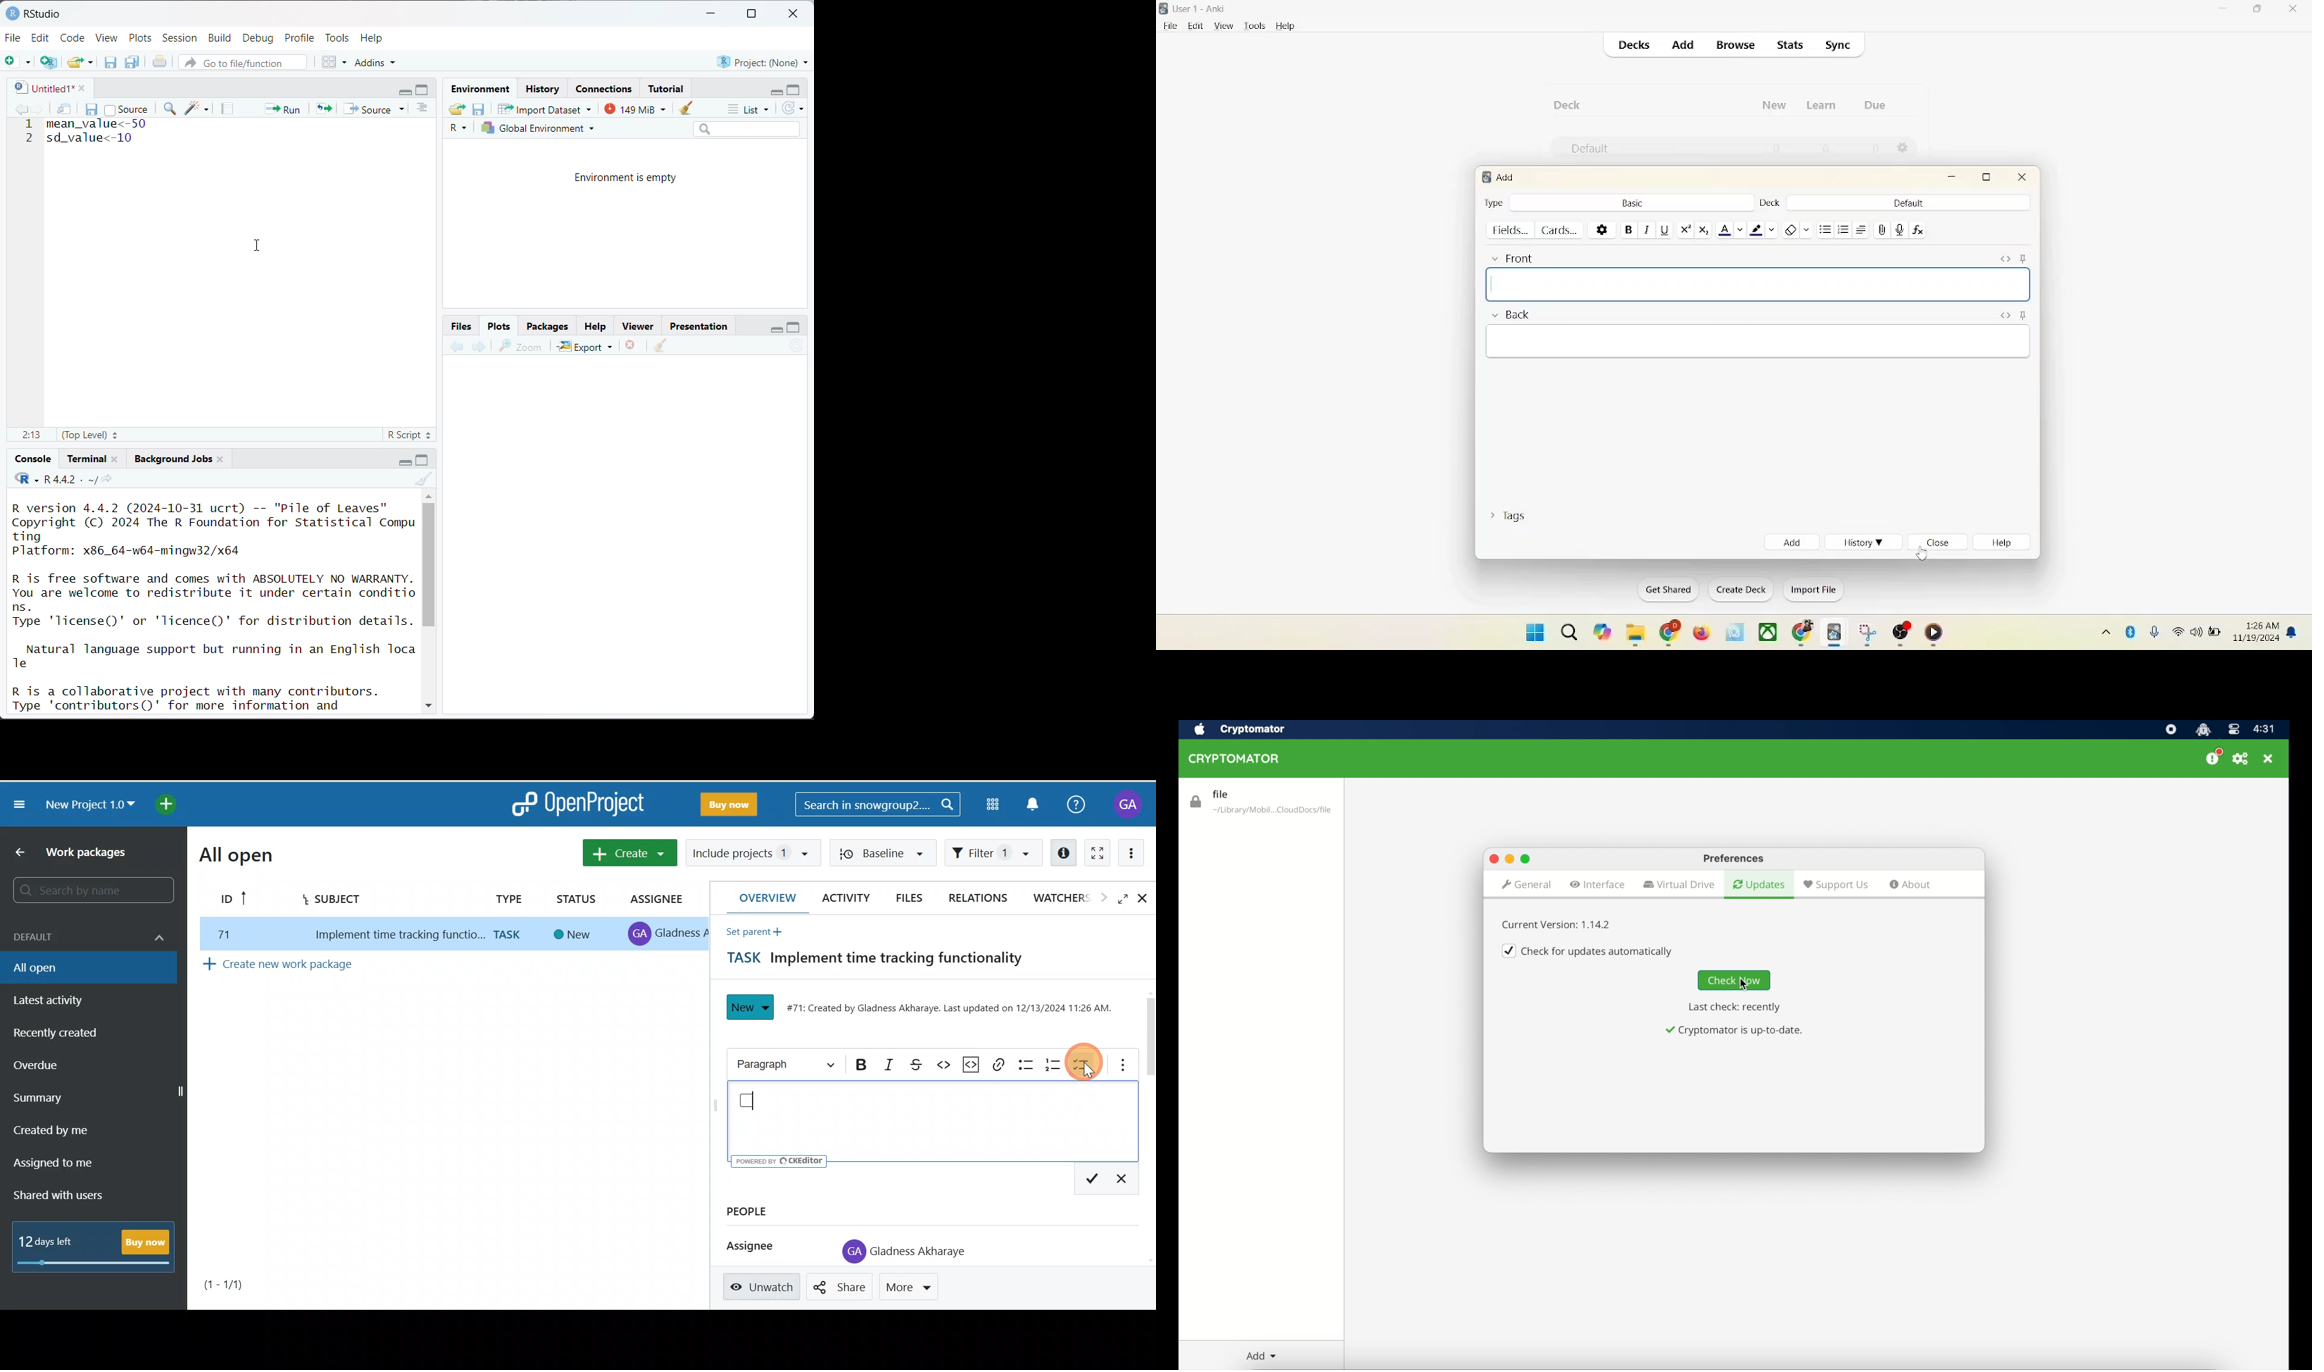 The image size is (2324, 1372). I want to click on maximize, so click(2260, 12).